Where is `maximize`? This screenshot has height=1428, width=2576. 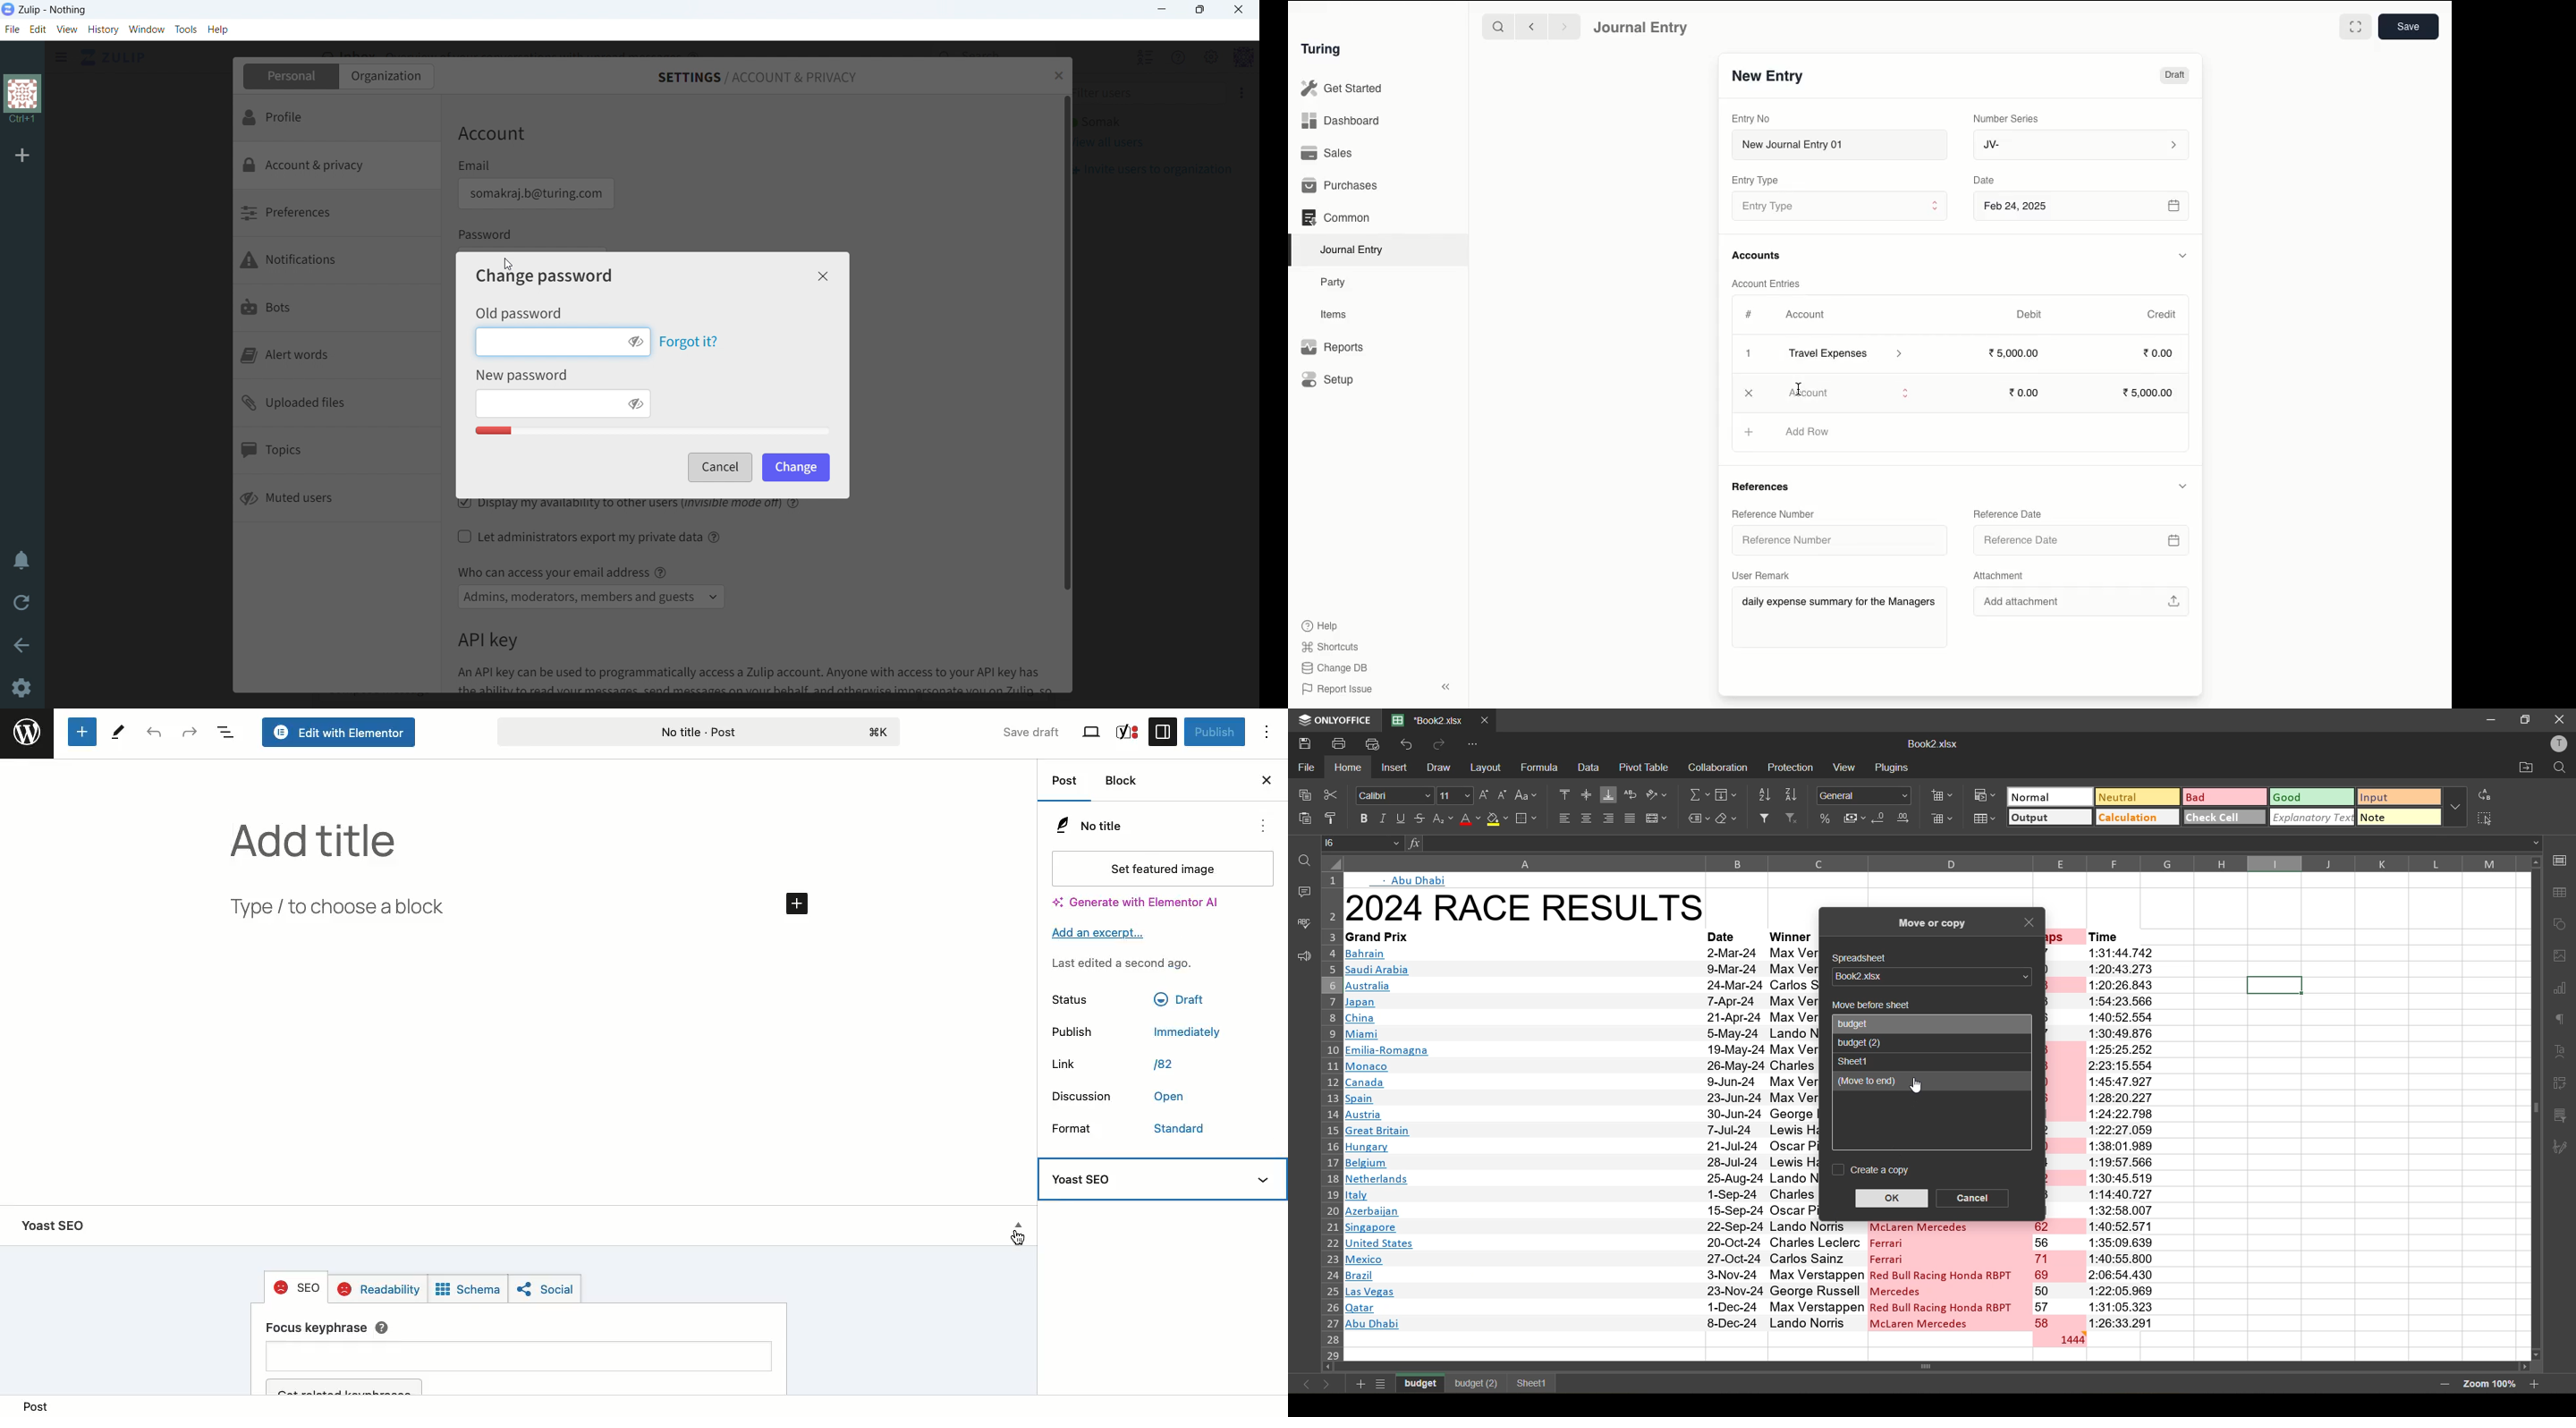 maximize is located at coordinates (1199, 10).